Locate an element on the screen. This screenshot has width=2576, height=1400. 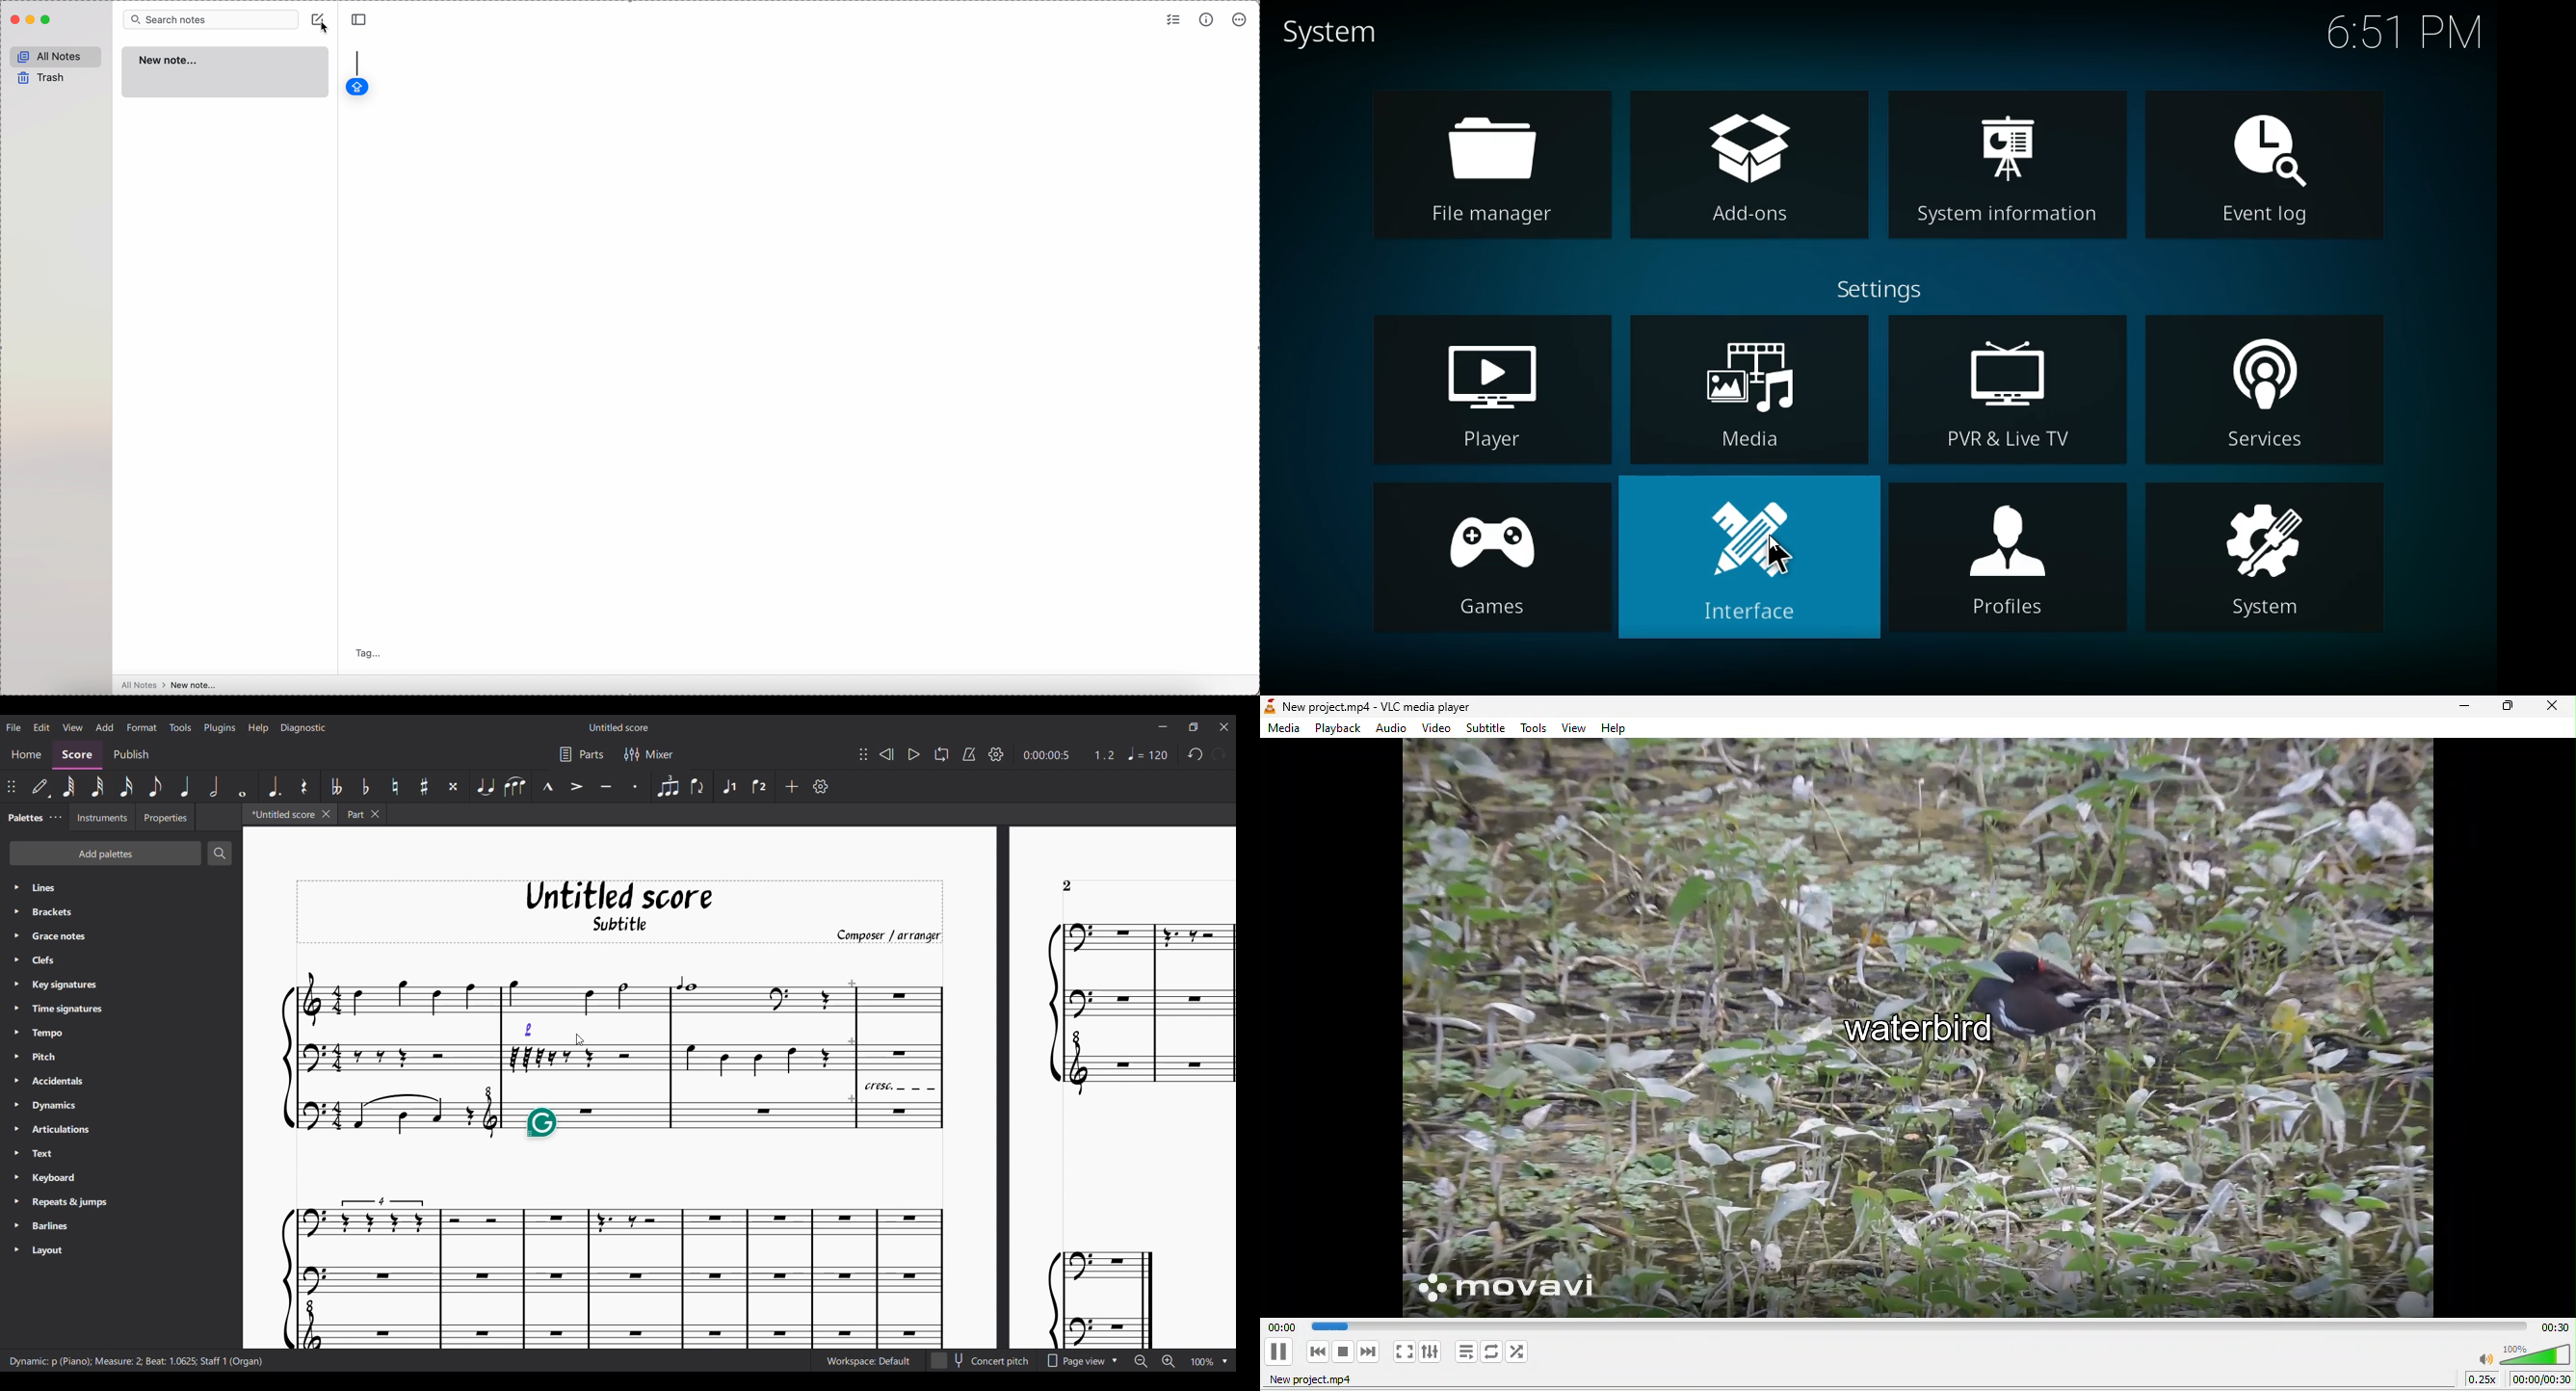
Accent is located at coordinates (576, 786).